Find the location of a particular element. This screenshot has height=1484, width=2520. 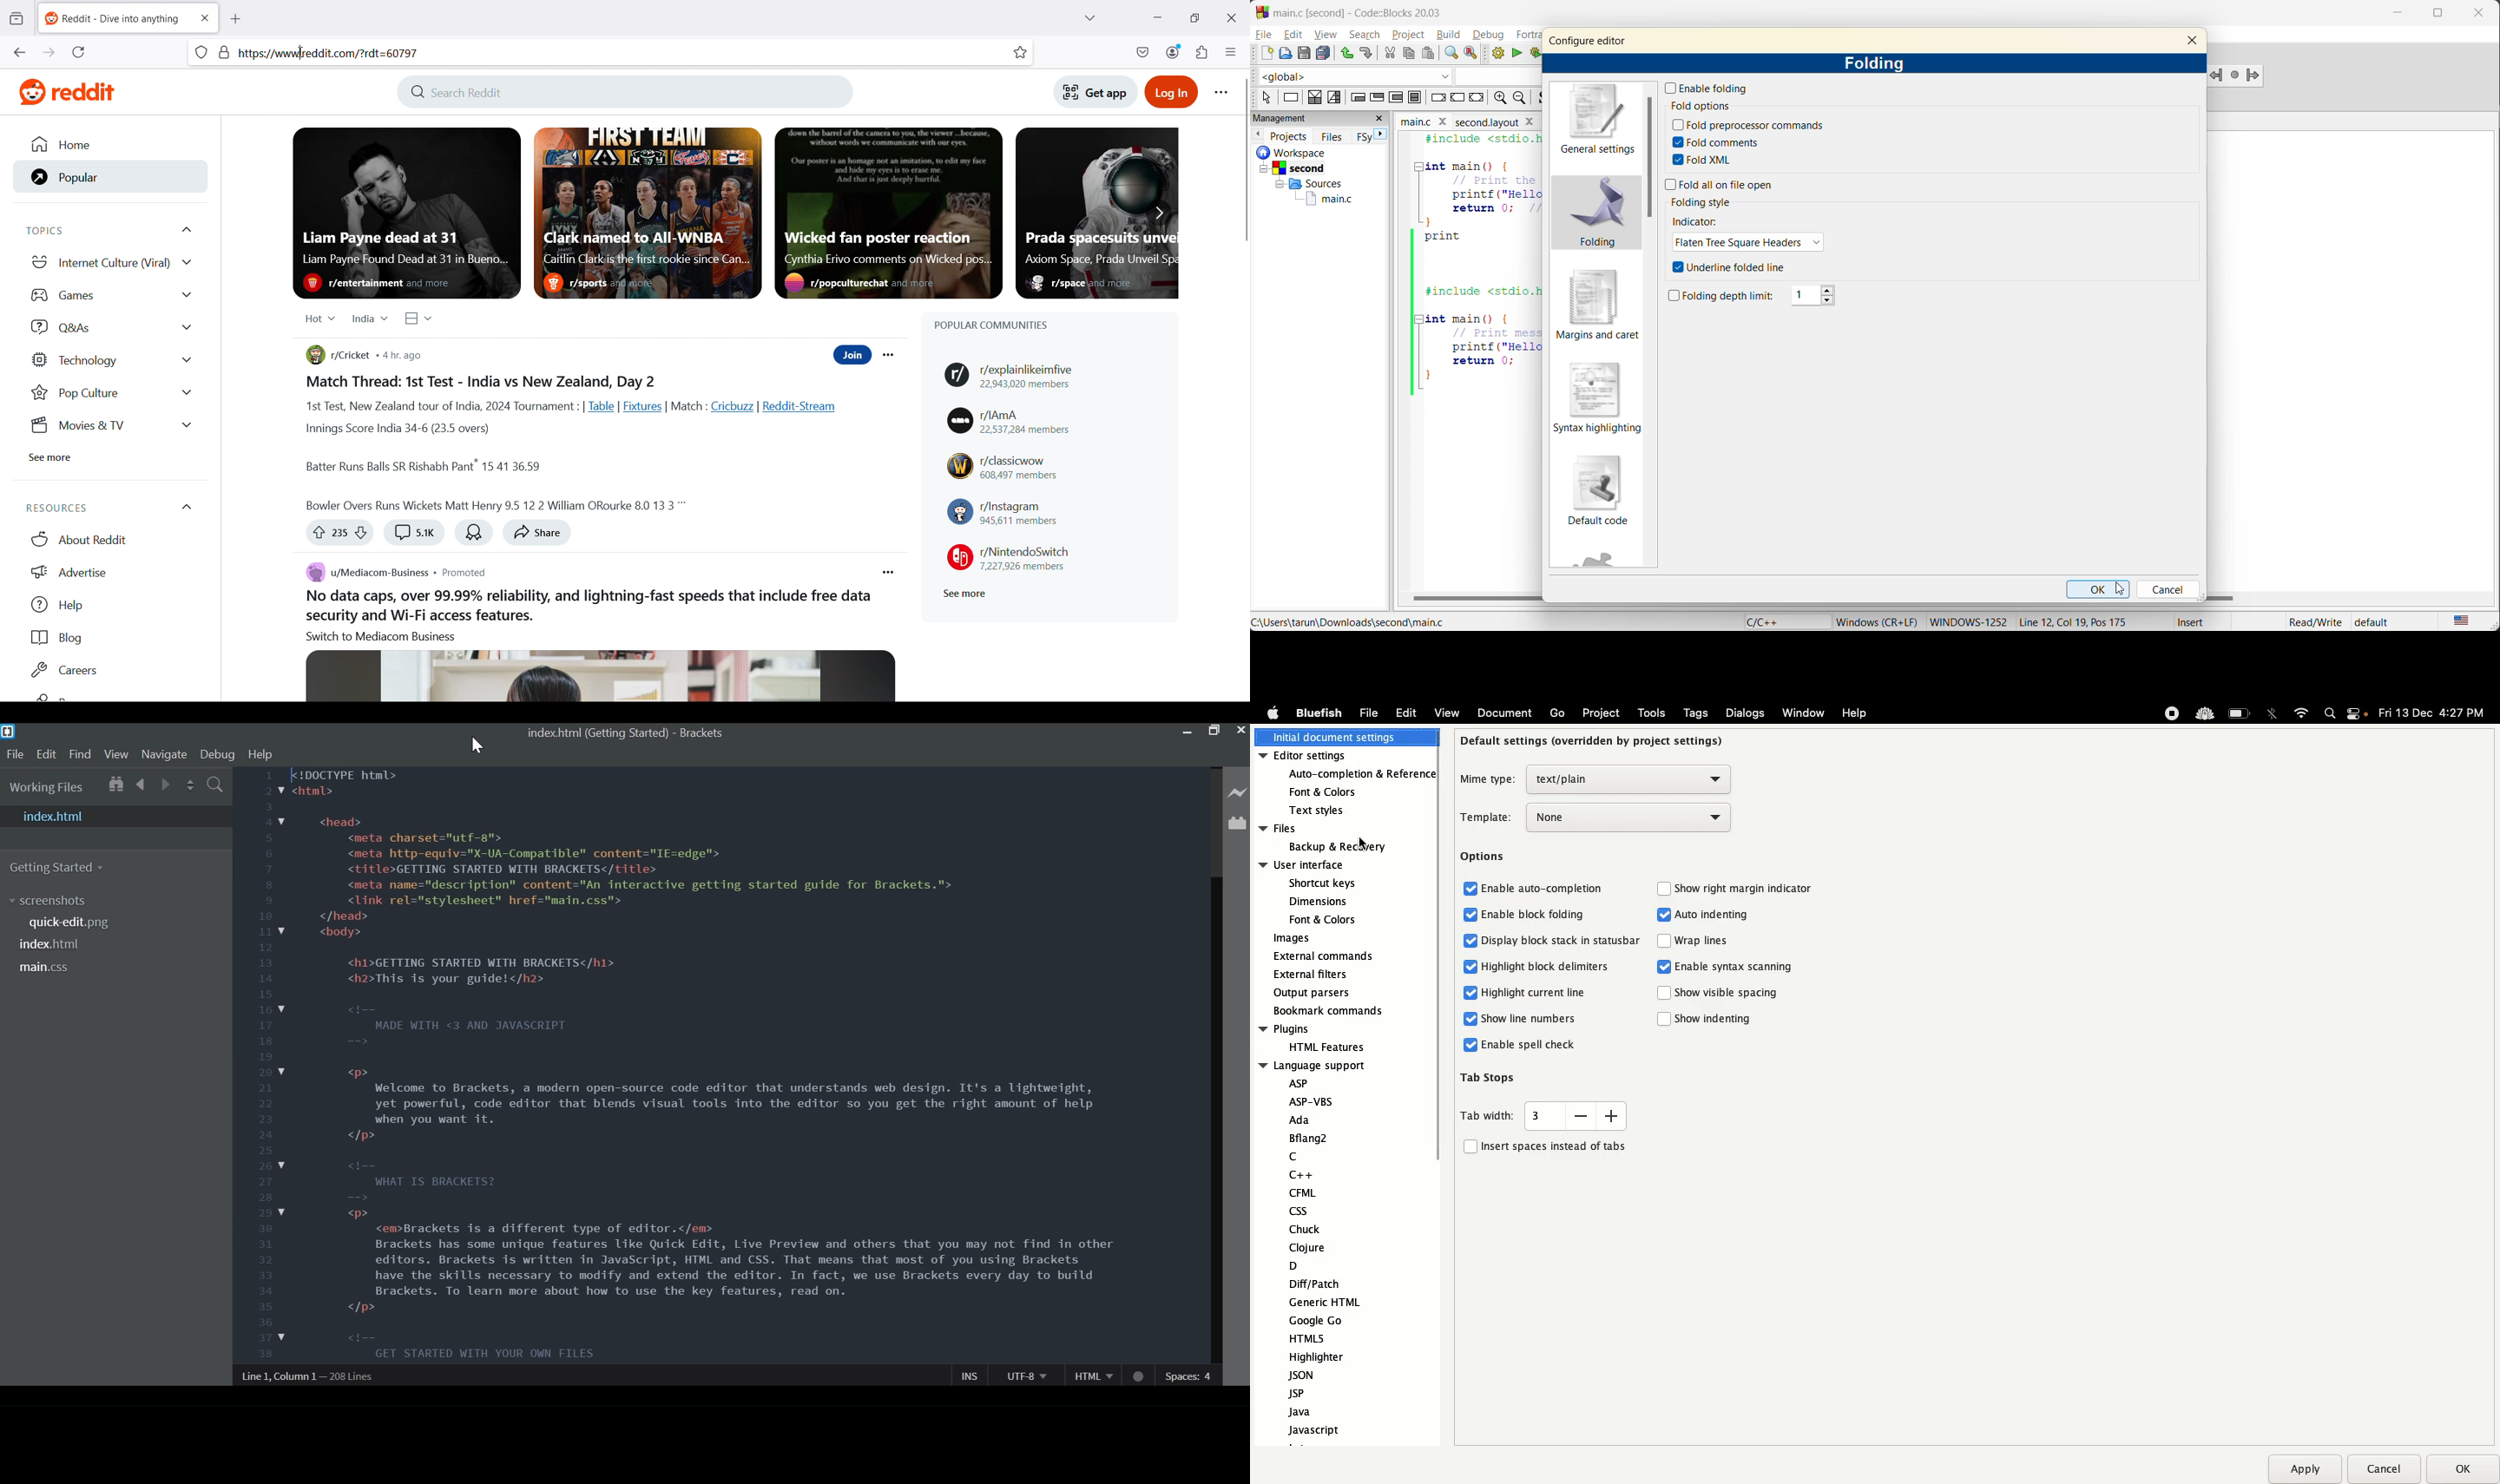

configure editor is located at coordinates (1594, 41).